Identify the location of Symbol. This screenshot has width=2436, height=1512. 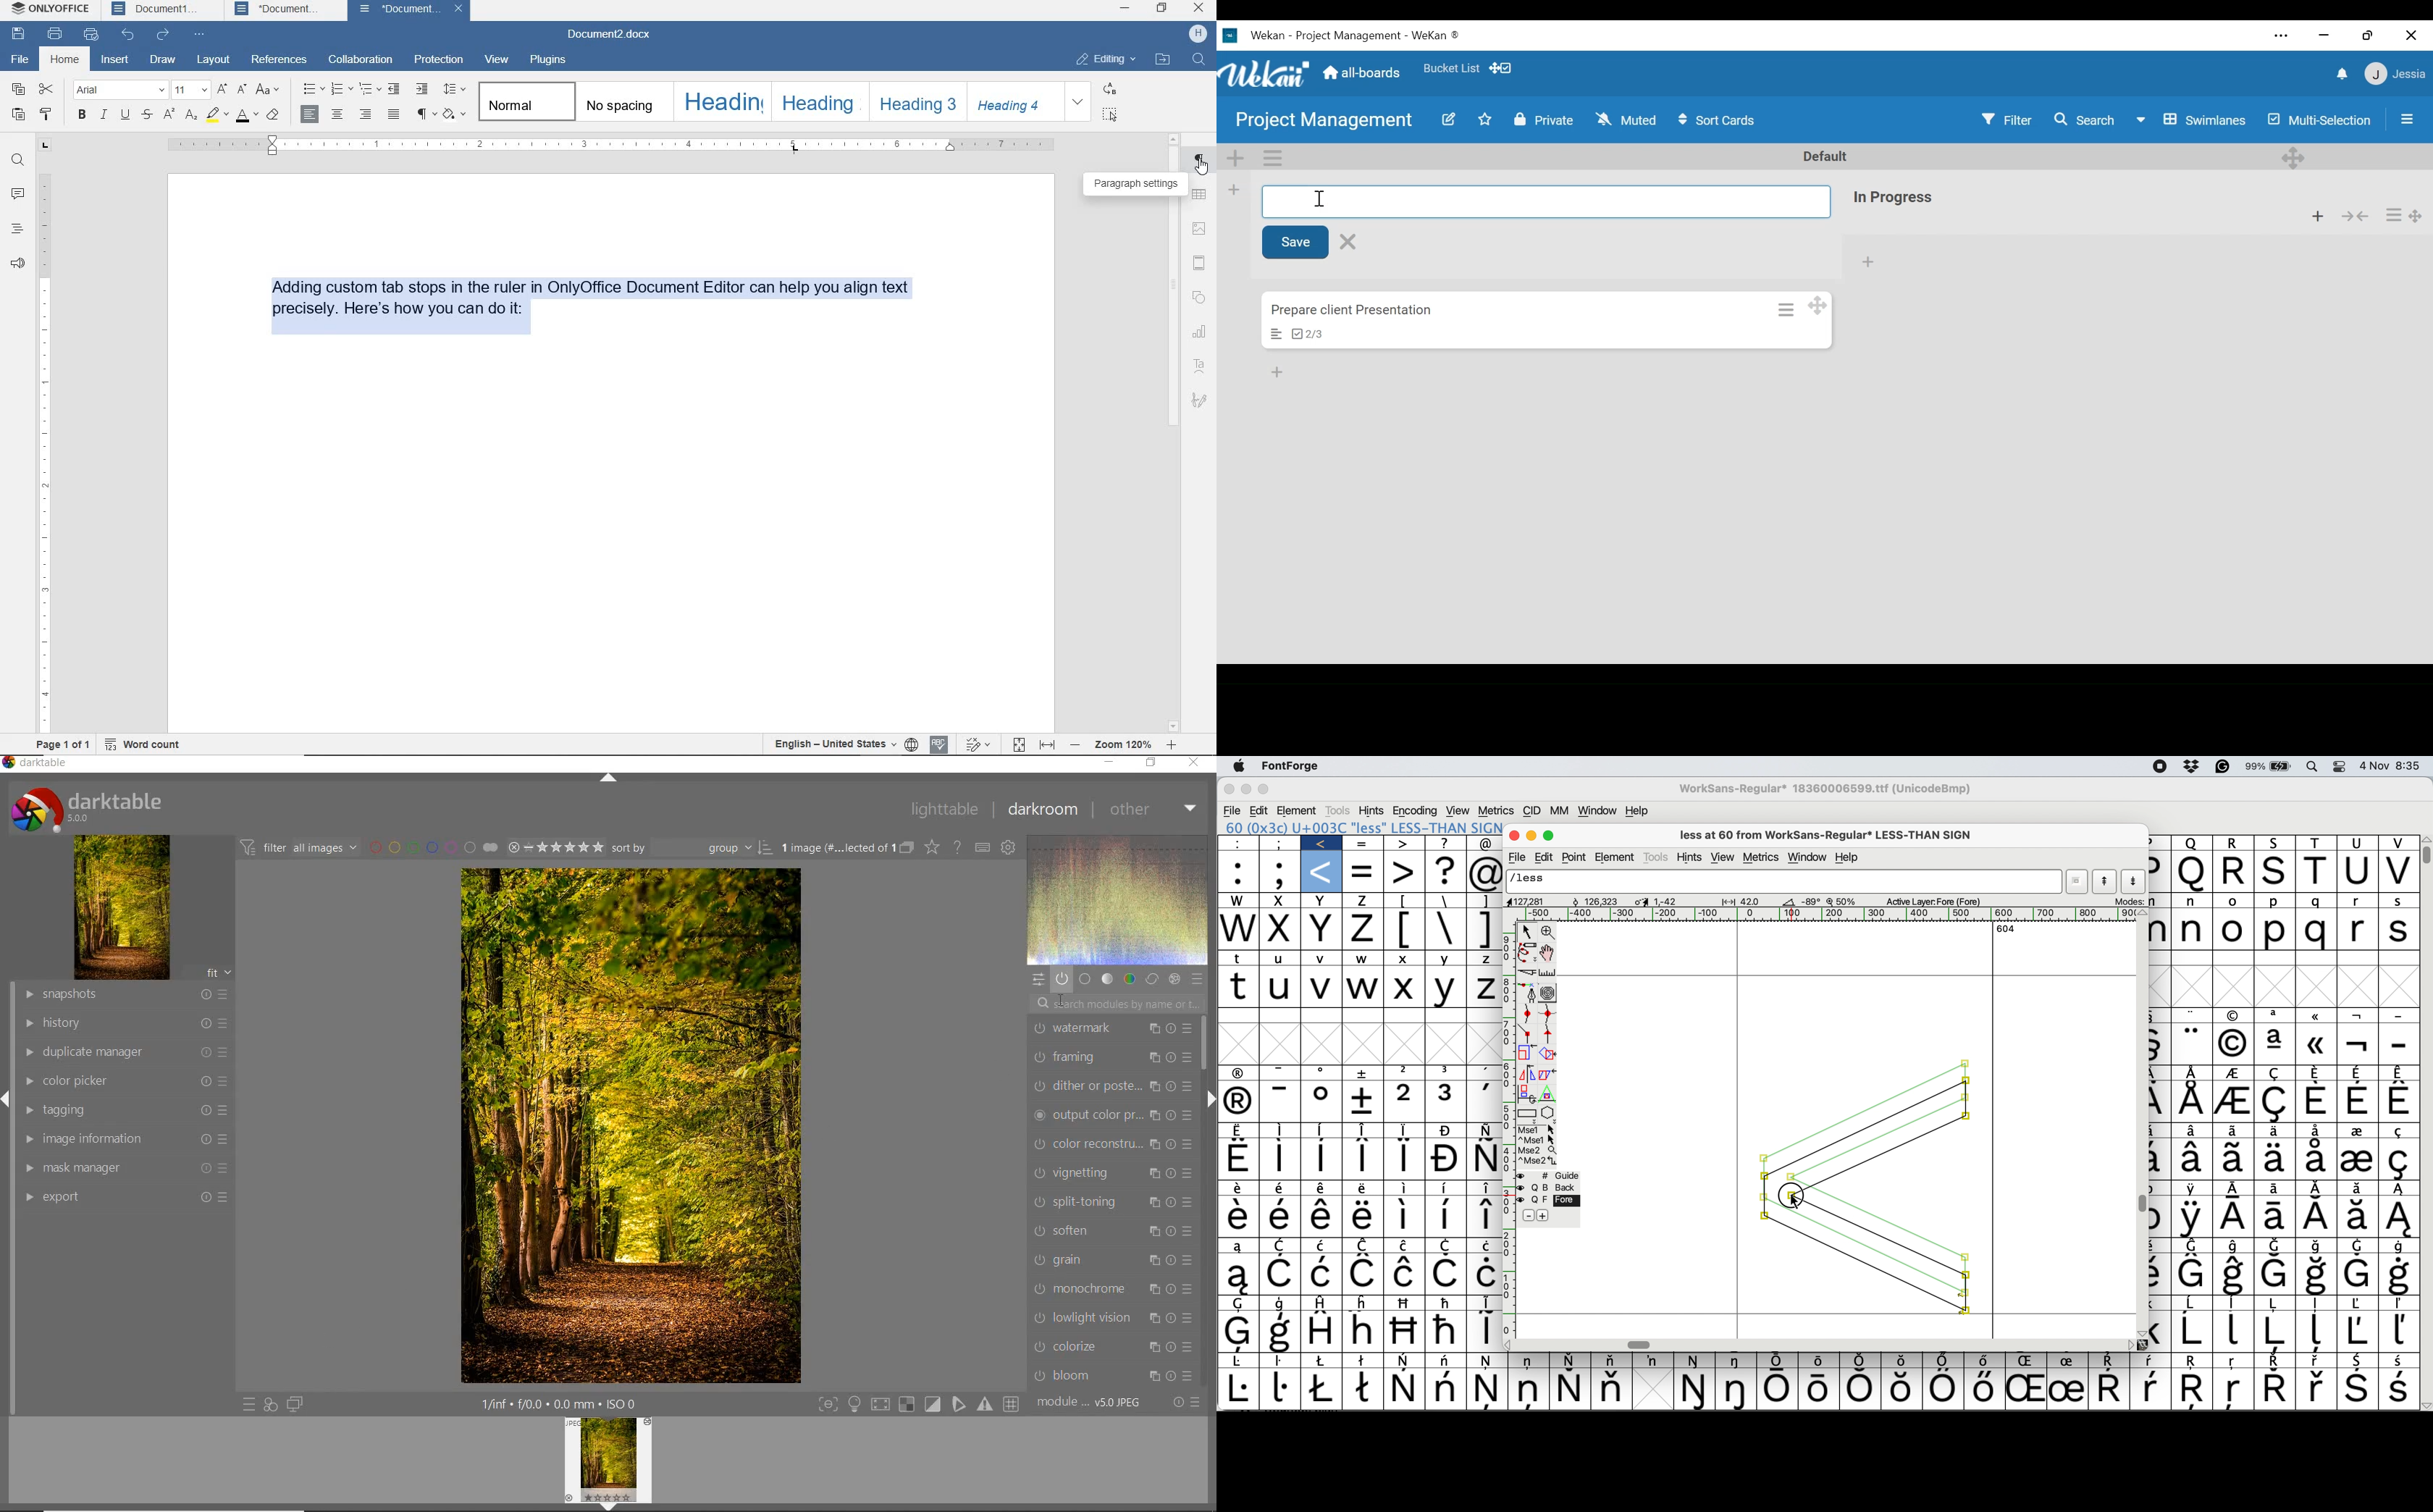
(2400, 1189).